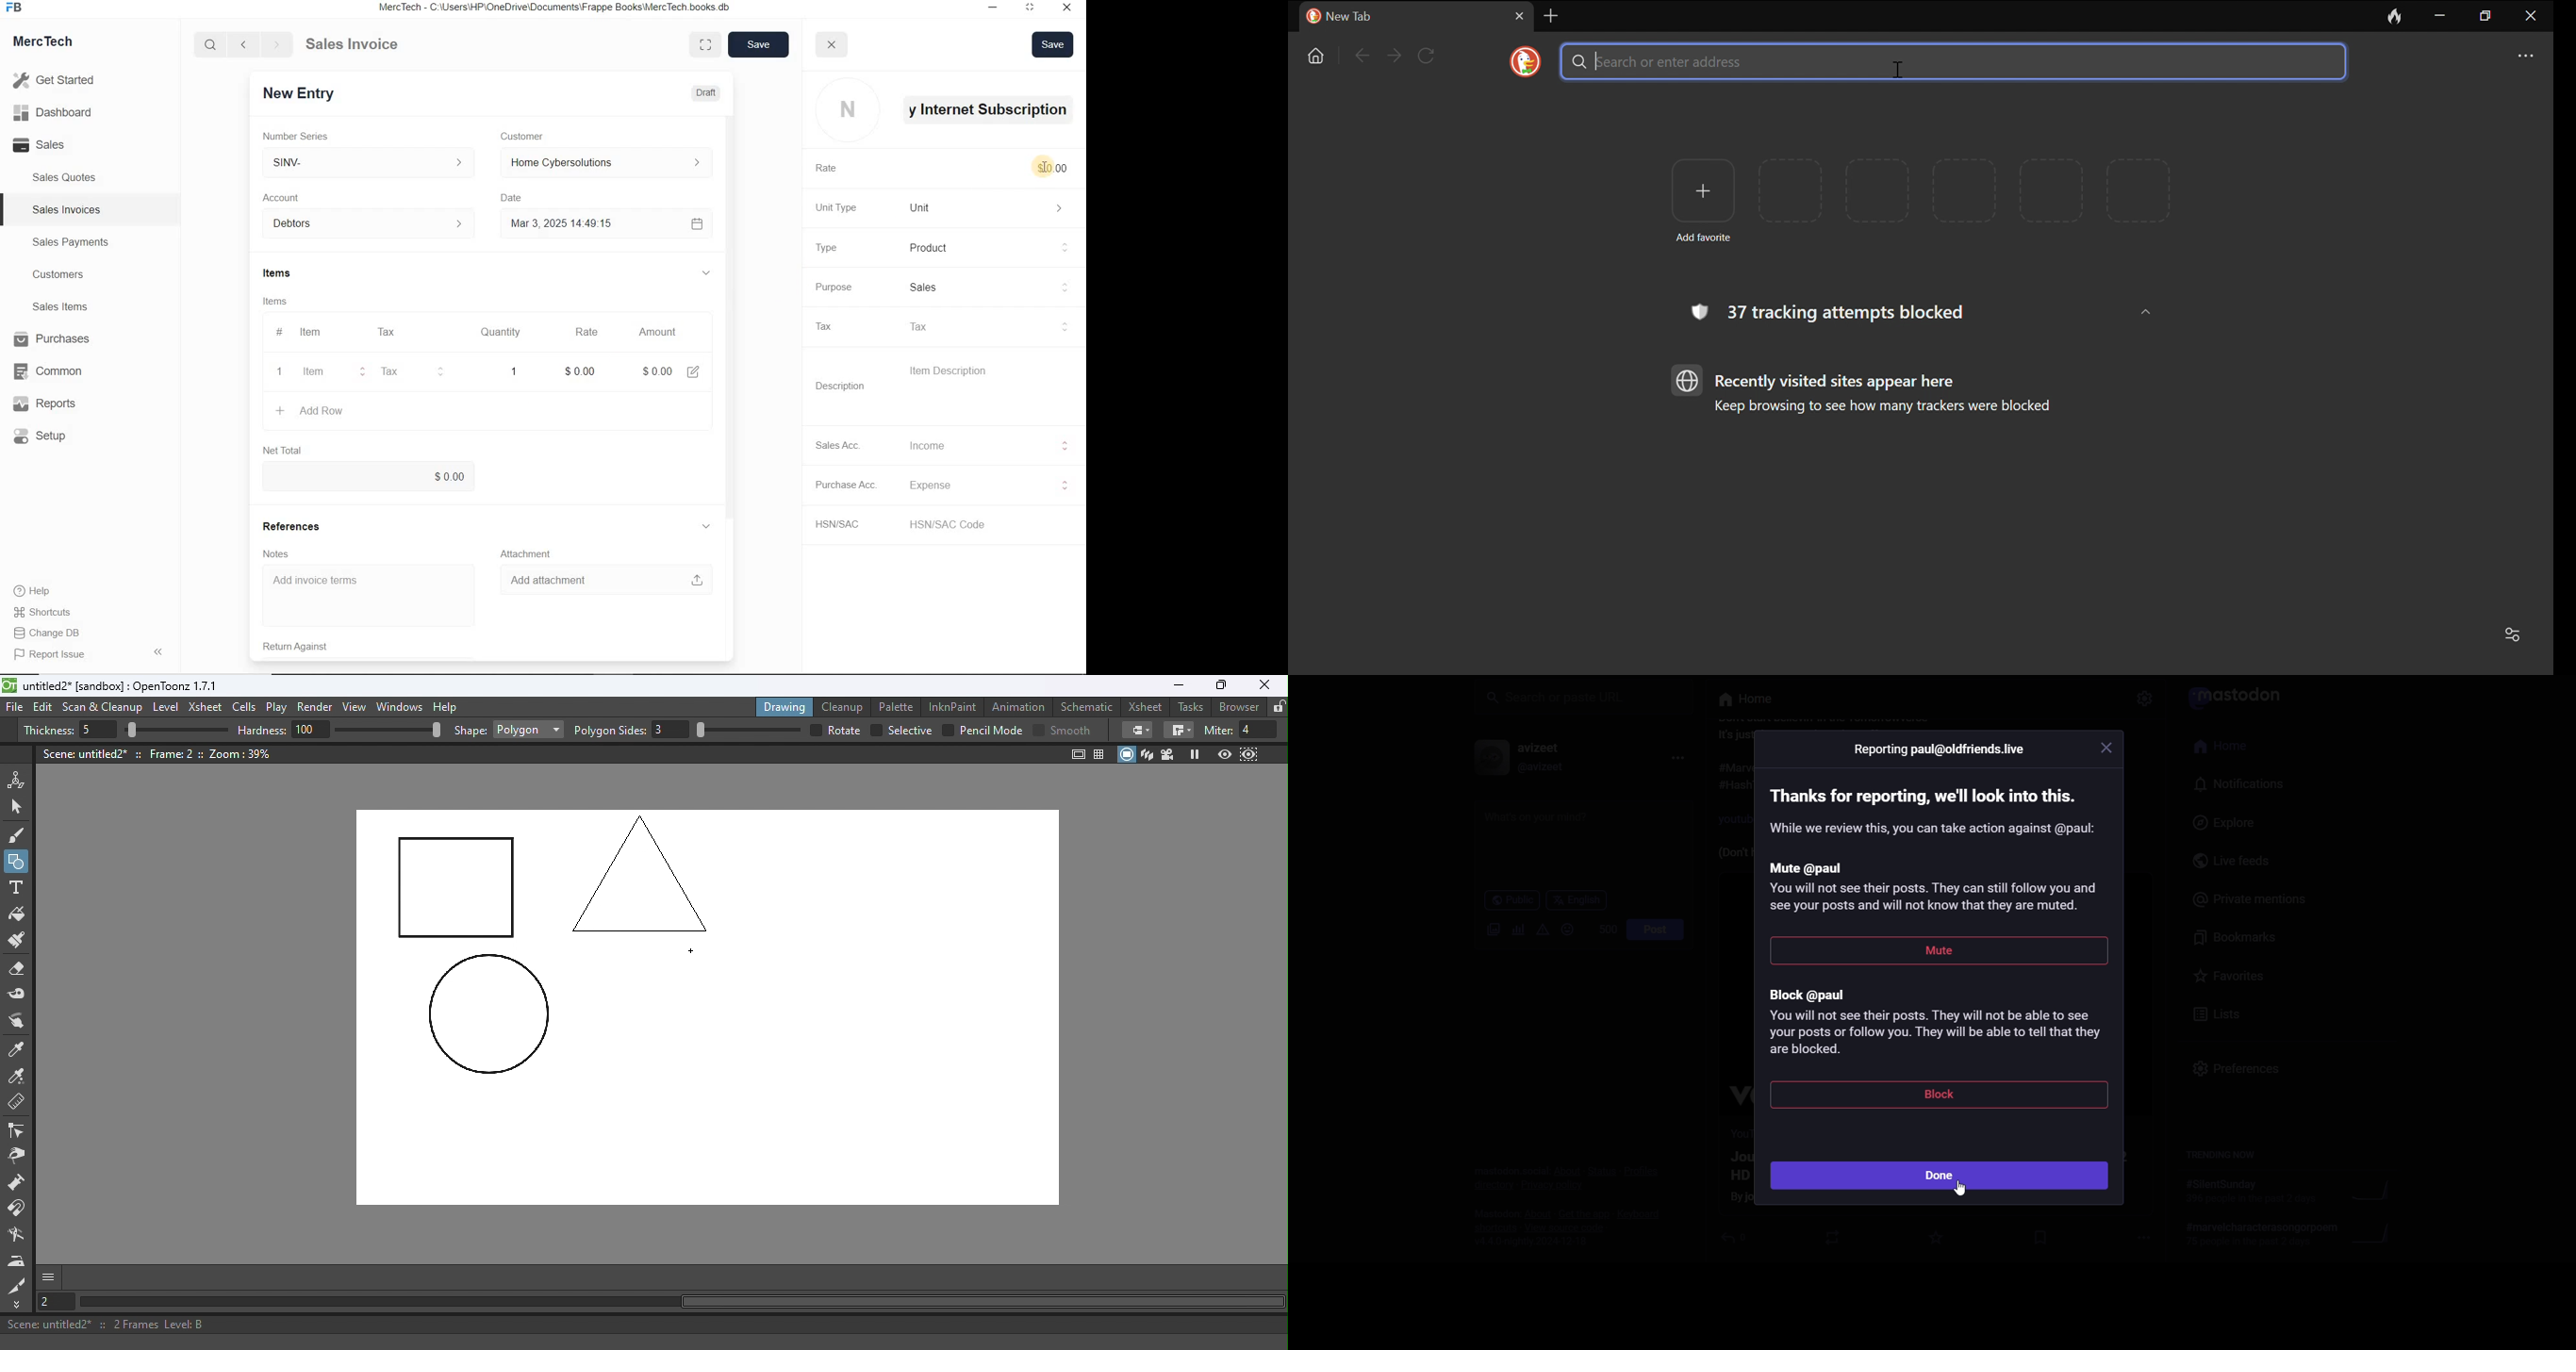 The height and width of the screenshot is (1372, 2576). What do you see at coordinates (847, 111) in the screenshot?
I see `profile logo` at bounding box center [847, 111].